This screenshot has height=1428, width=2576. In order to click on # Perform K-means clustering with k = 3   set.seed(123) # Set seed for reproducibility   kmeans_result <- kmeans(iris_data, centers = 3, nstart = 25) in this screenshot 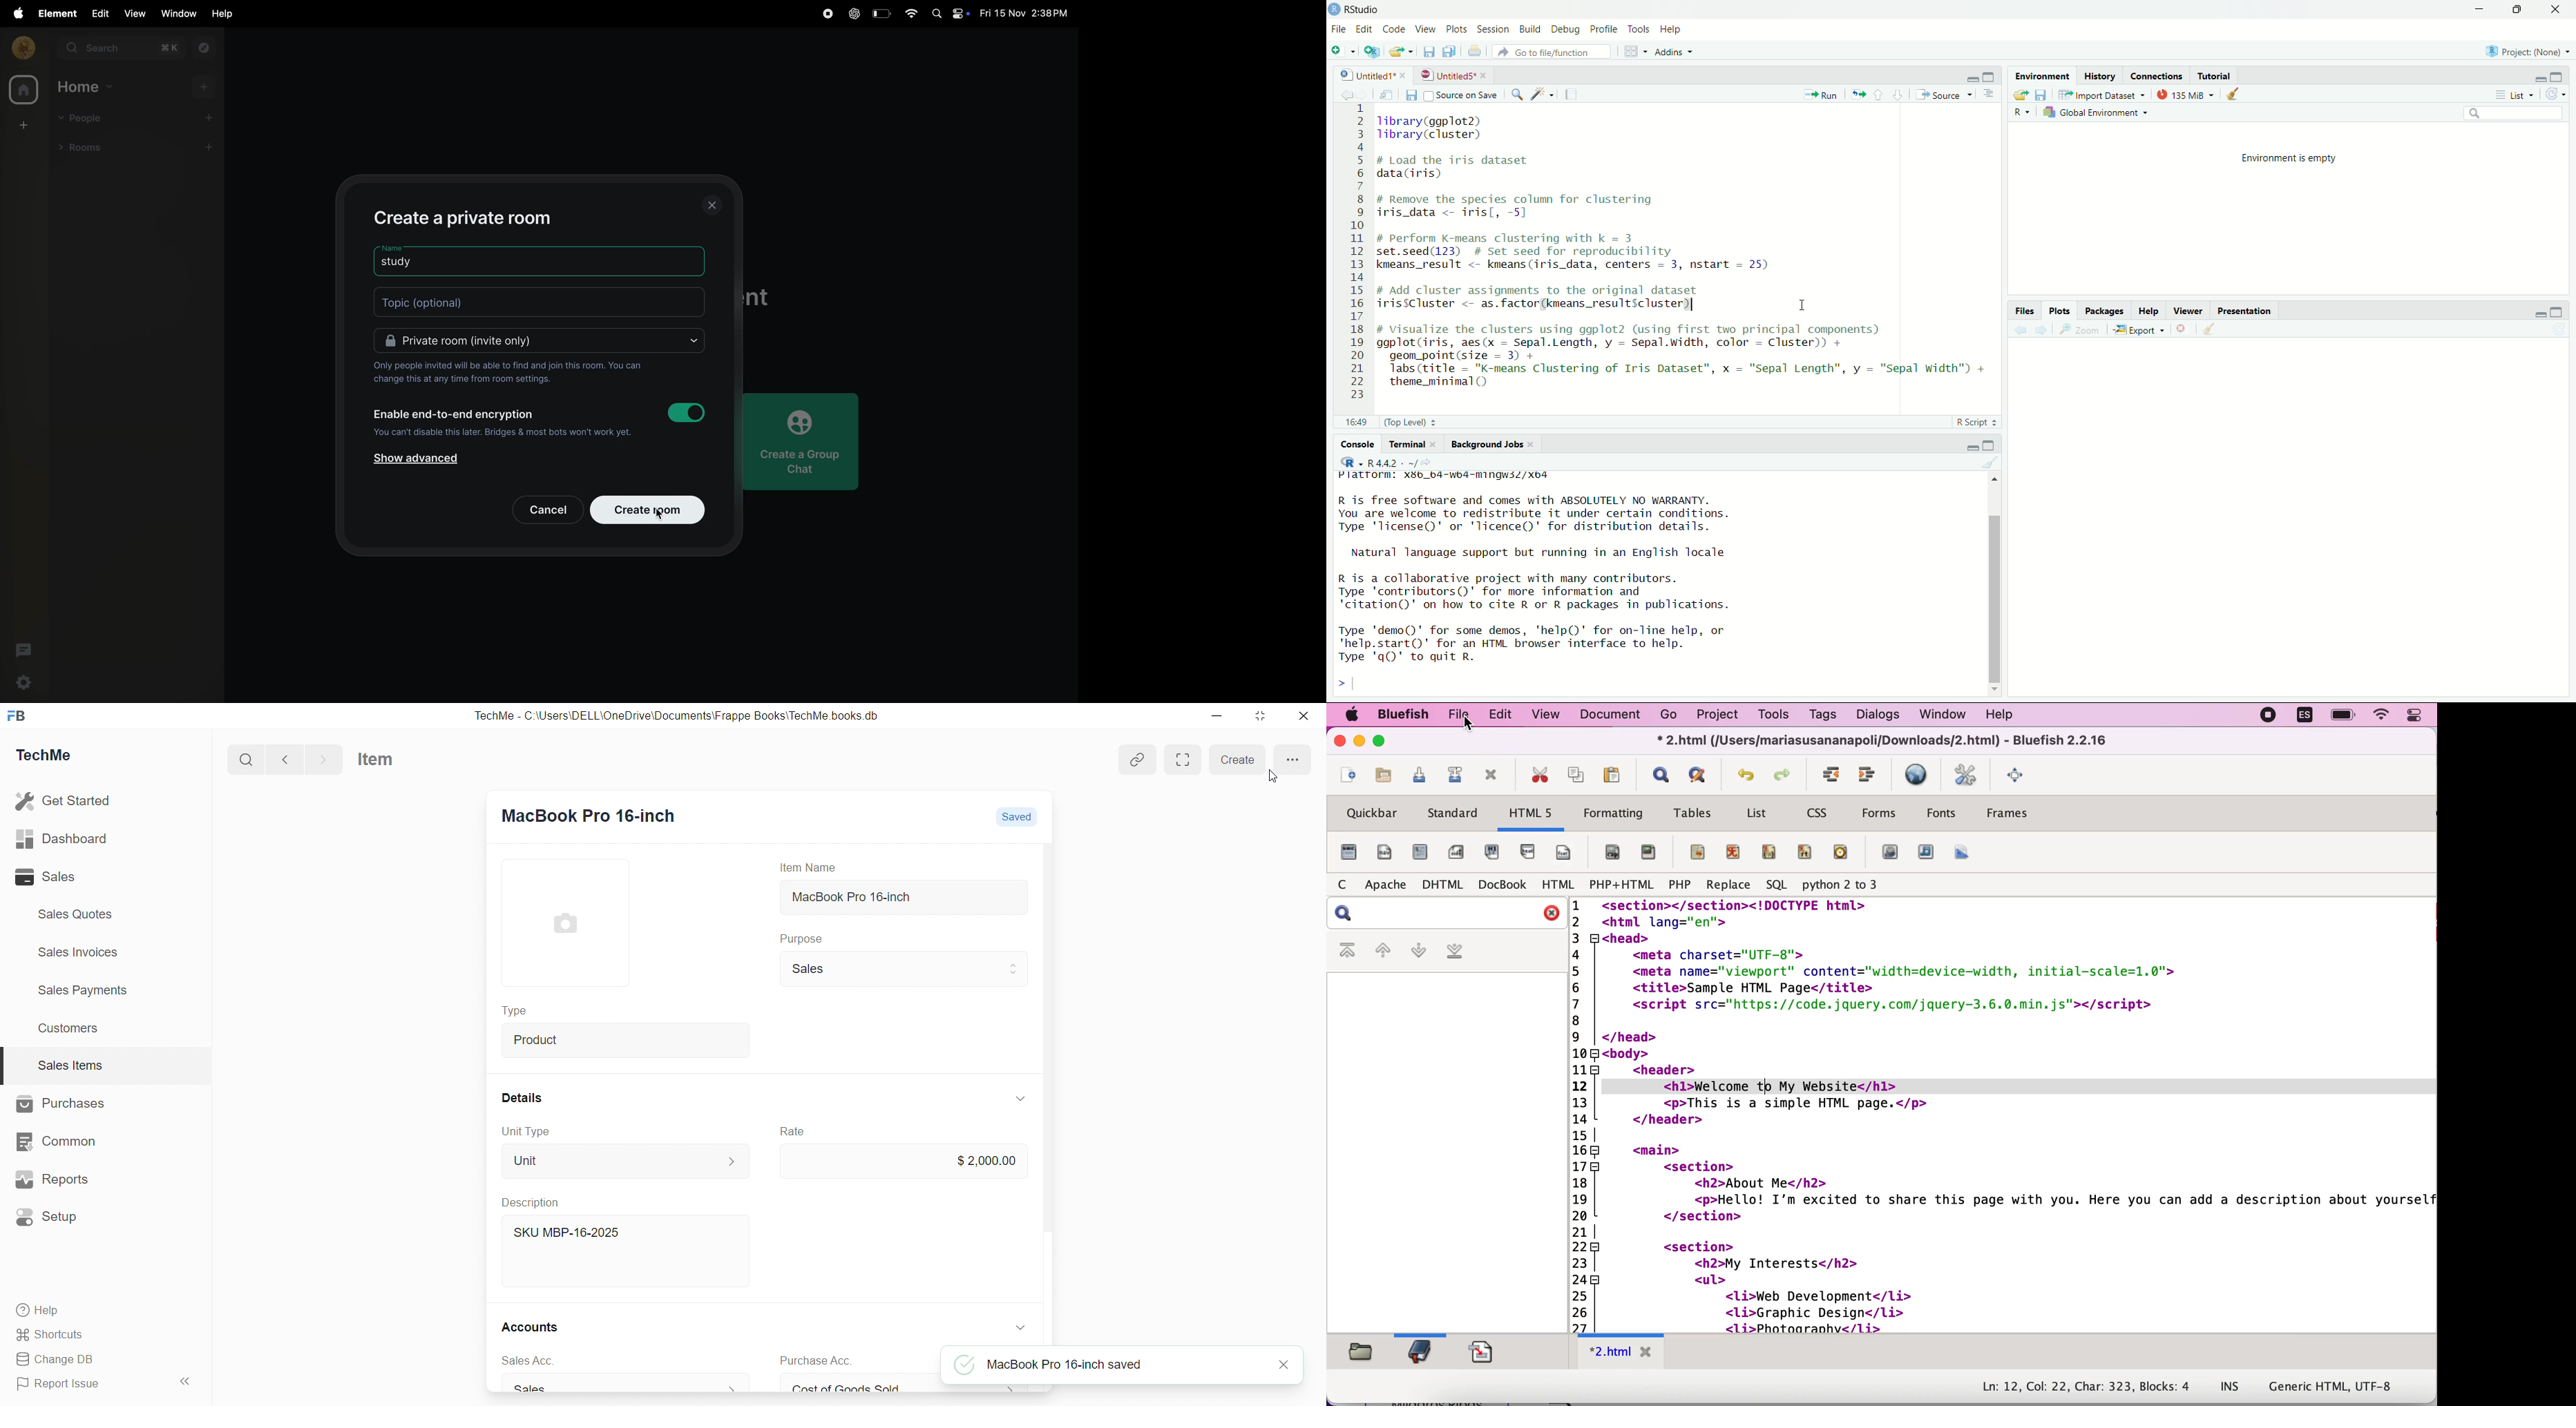, I will do `click(1597, 255)`.